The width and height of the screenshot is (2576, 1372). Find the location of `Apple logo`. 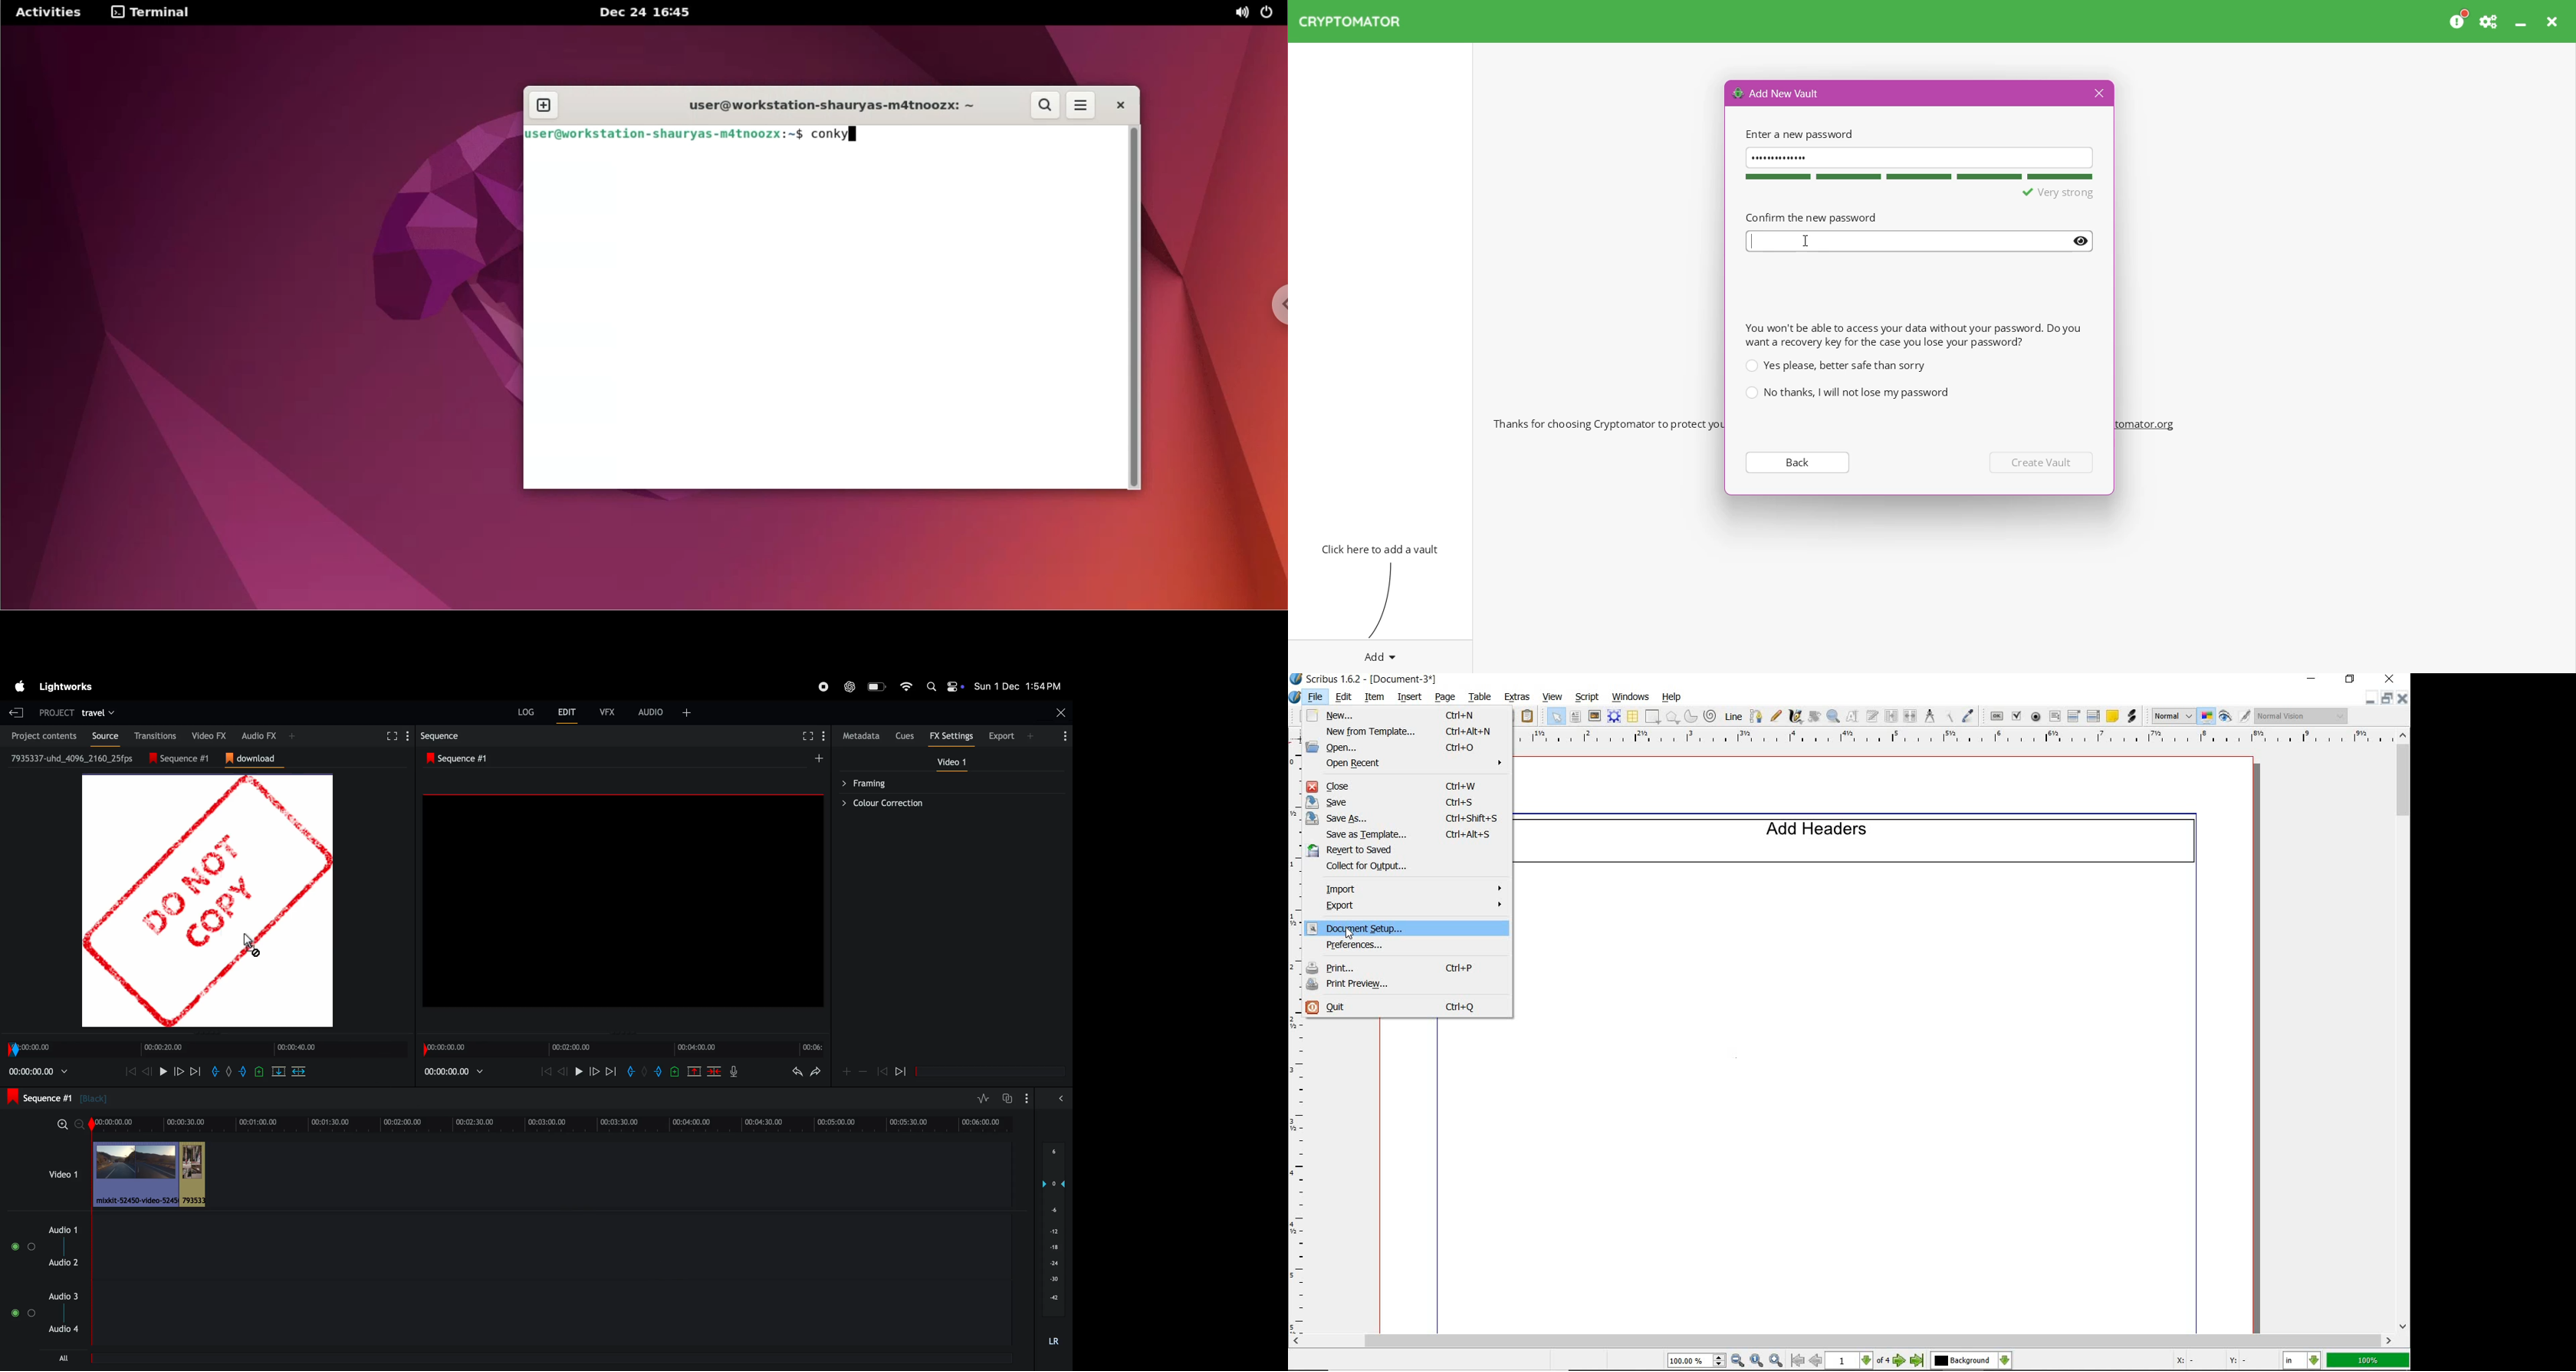

Apple logo is located at coordinates (20, 686).